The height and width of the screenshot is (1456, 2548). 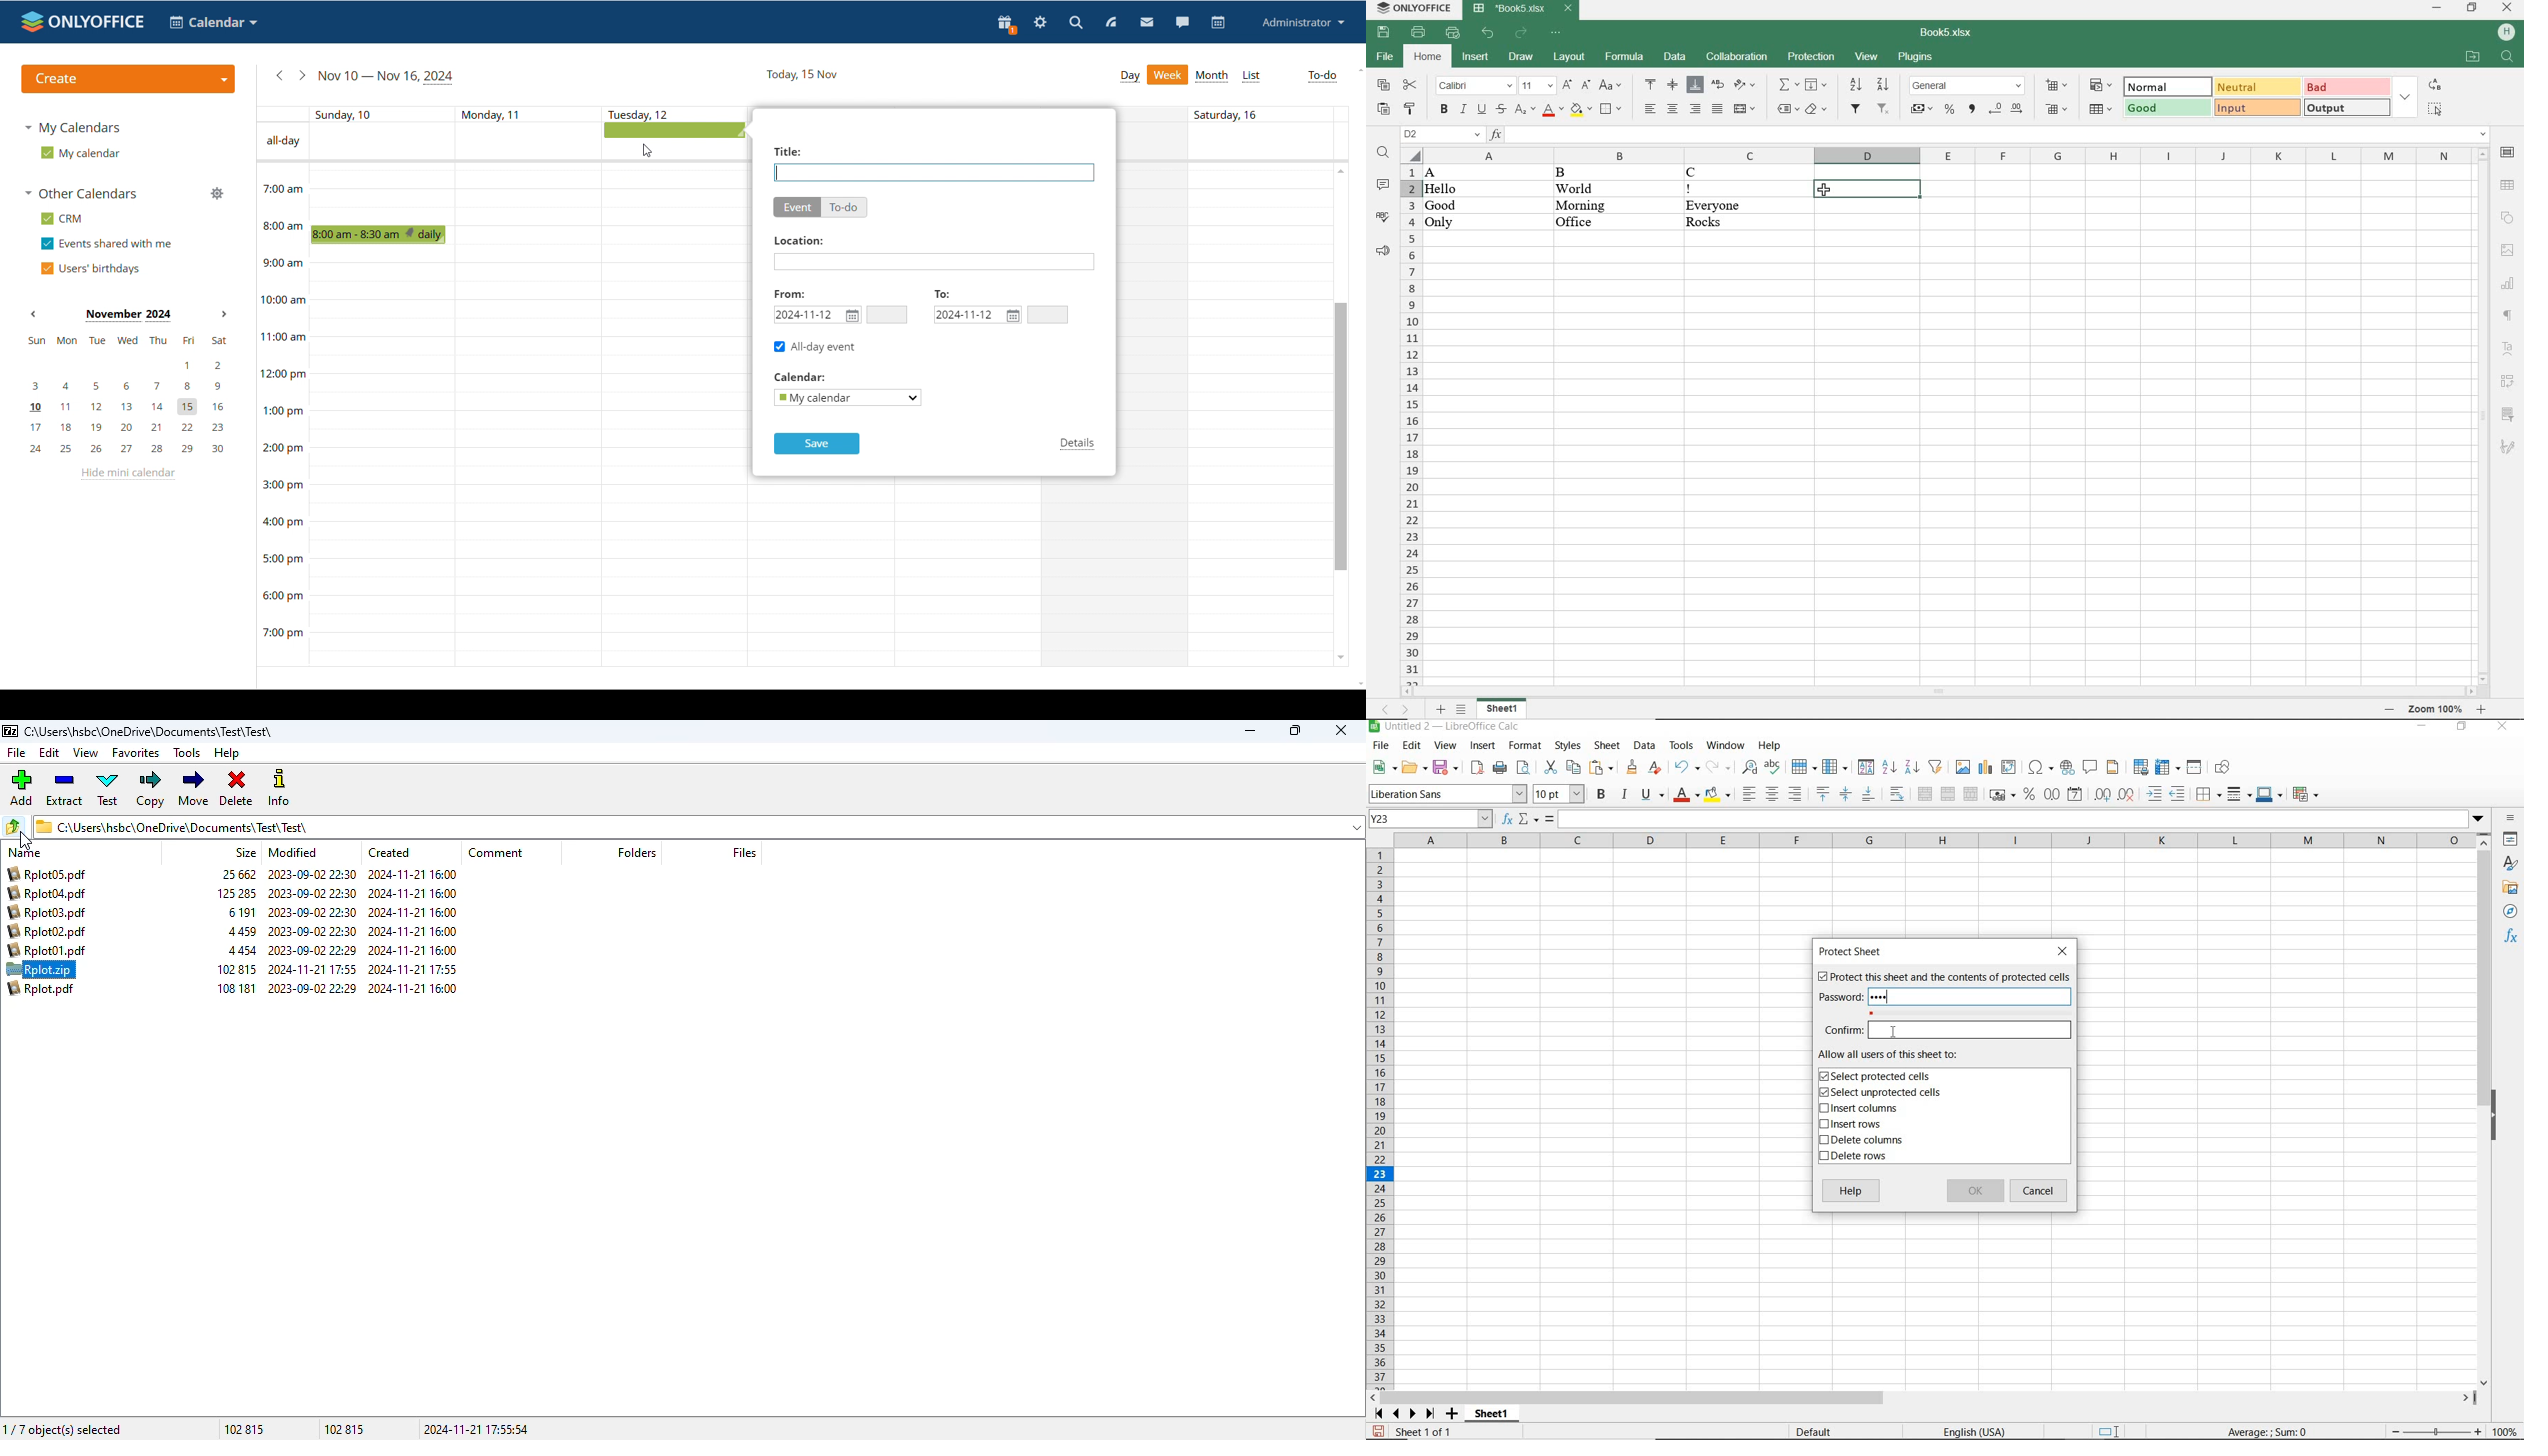 I want to click on PROTECT SHEET, so click(x=1854, y=952).